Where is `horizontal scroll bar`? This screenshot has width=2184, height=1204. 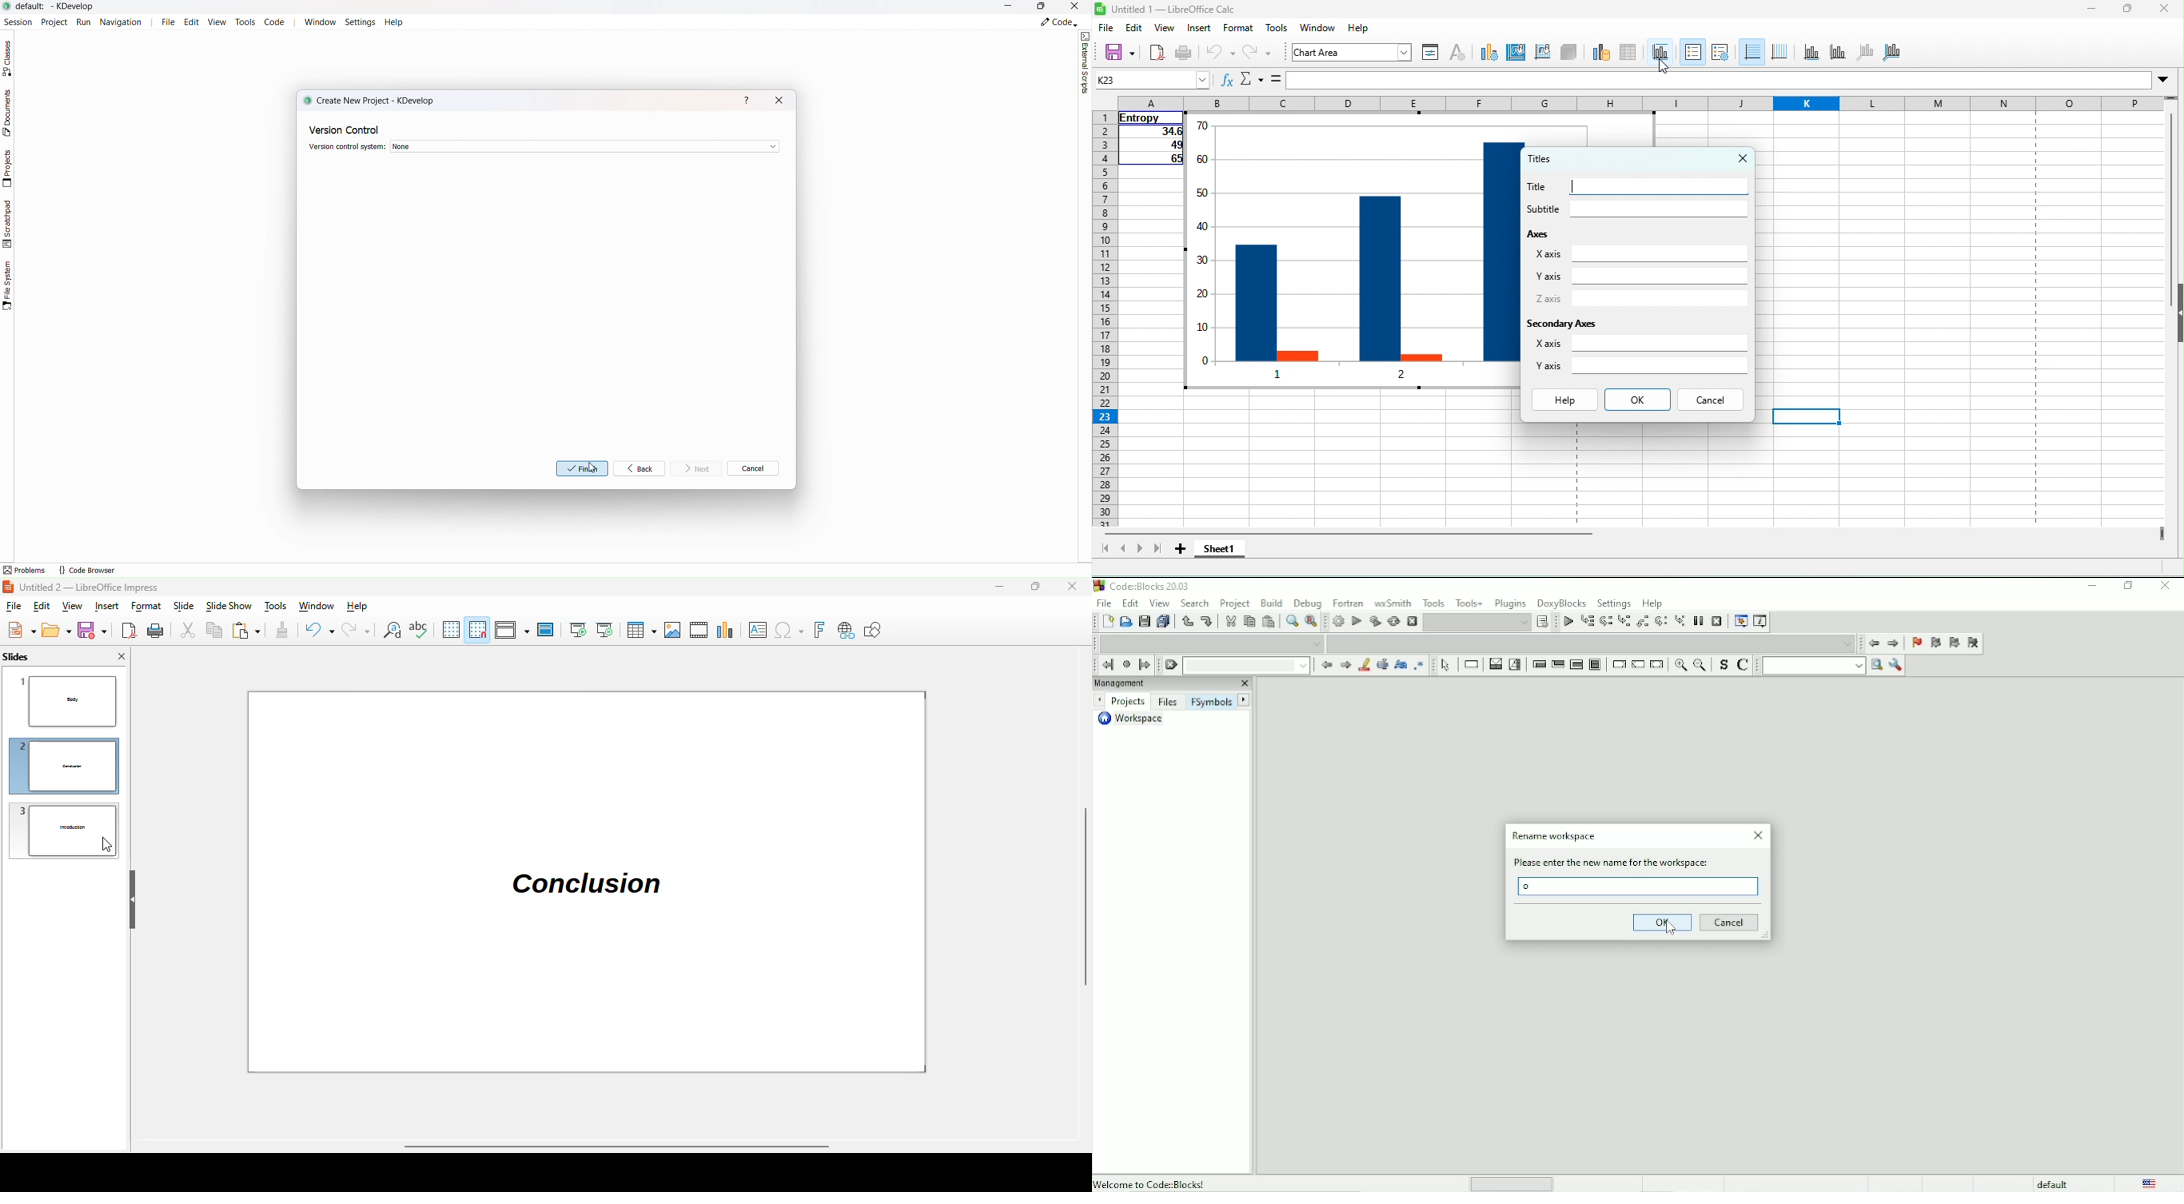
horizontal scroll bar is located at coordinates (618, 1147).